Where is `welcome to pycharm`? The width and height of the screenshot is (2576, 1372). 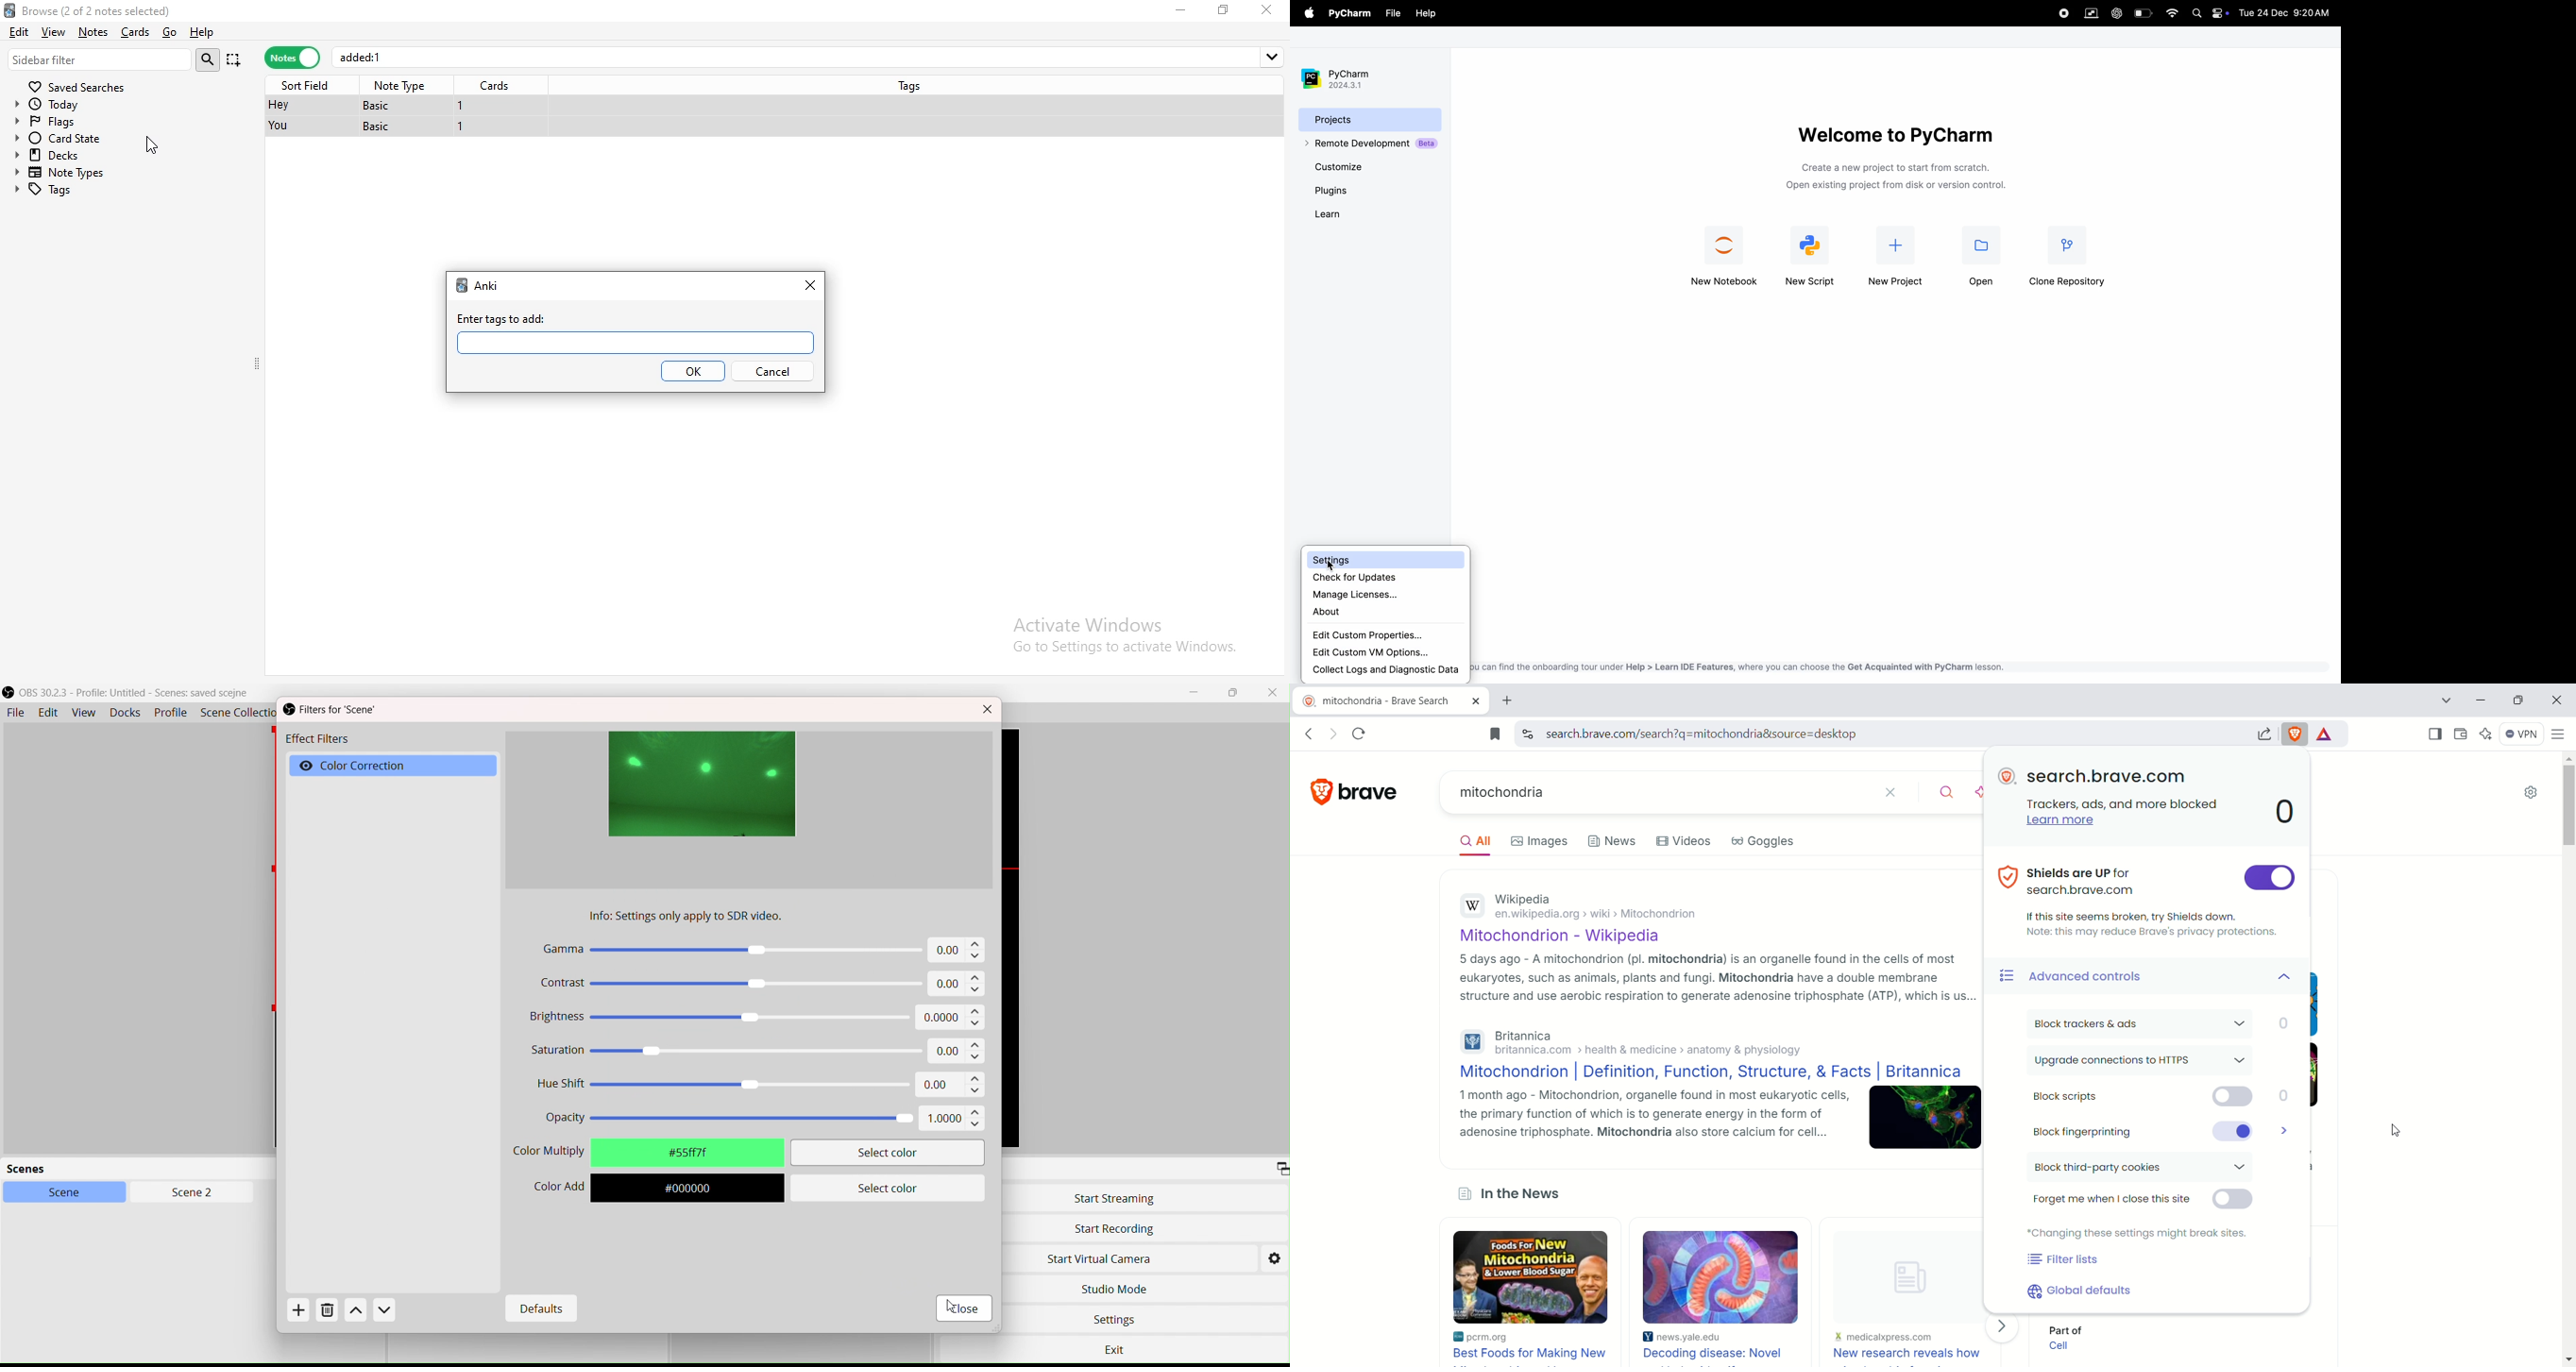
welcome to pycharm is located at coordinates (1894, 134).